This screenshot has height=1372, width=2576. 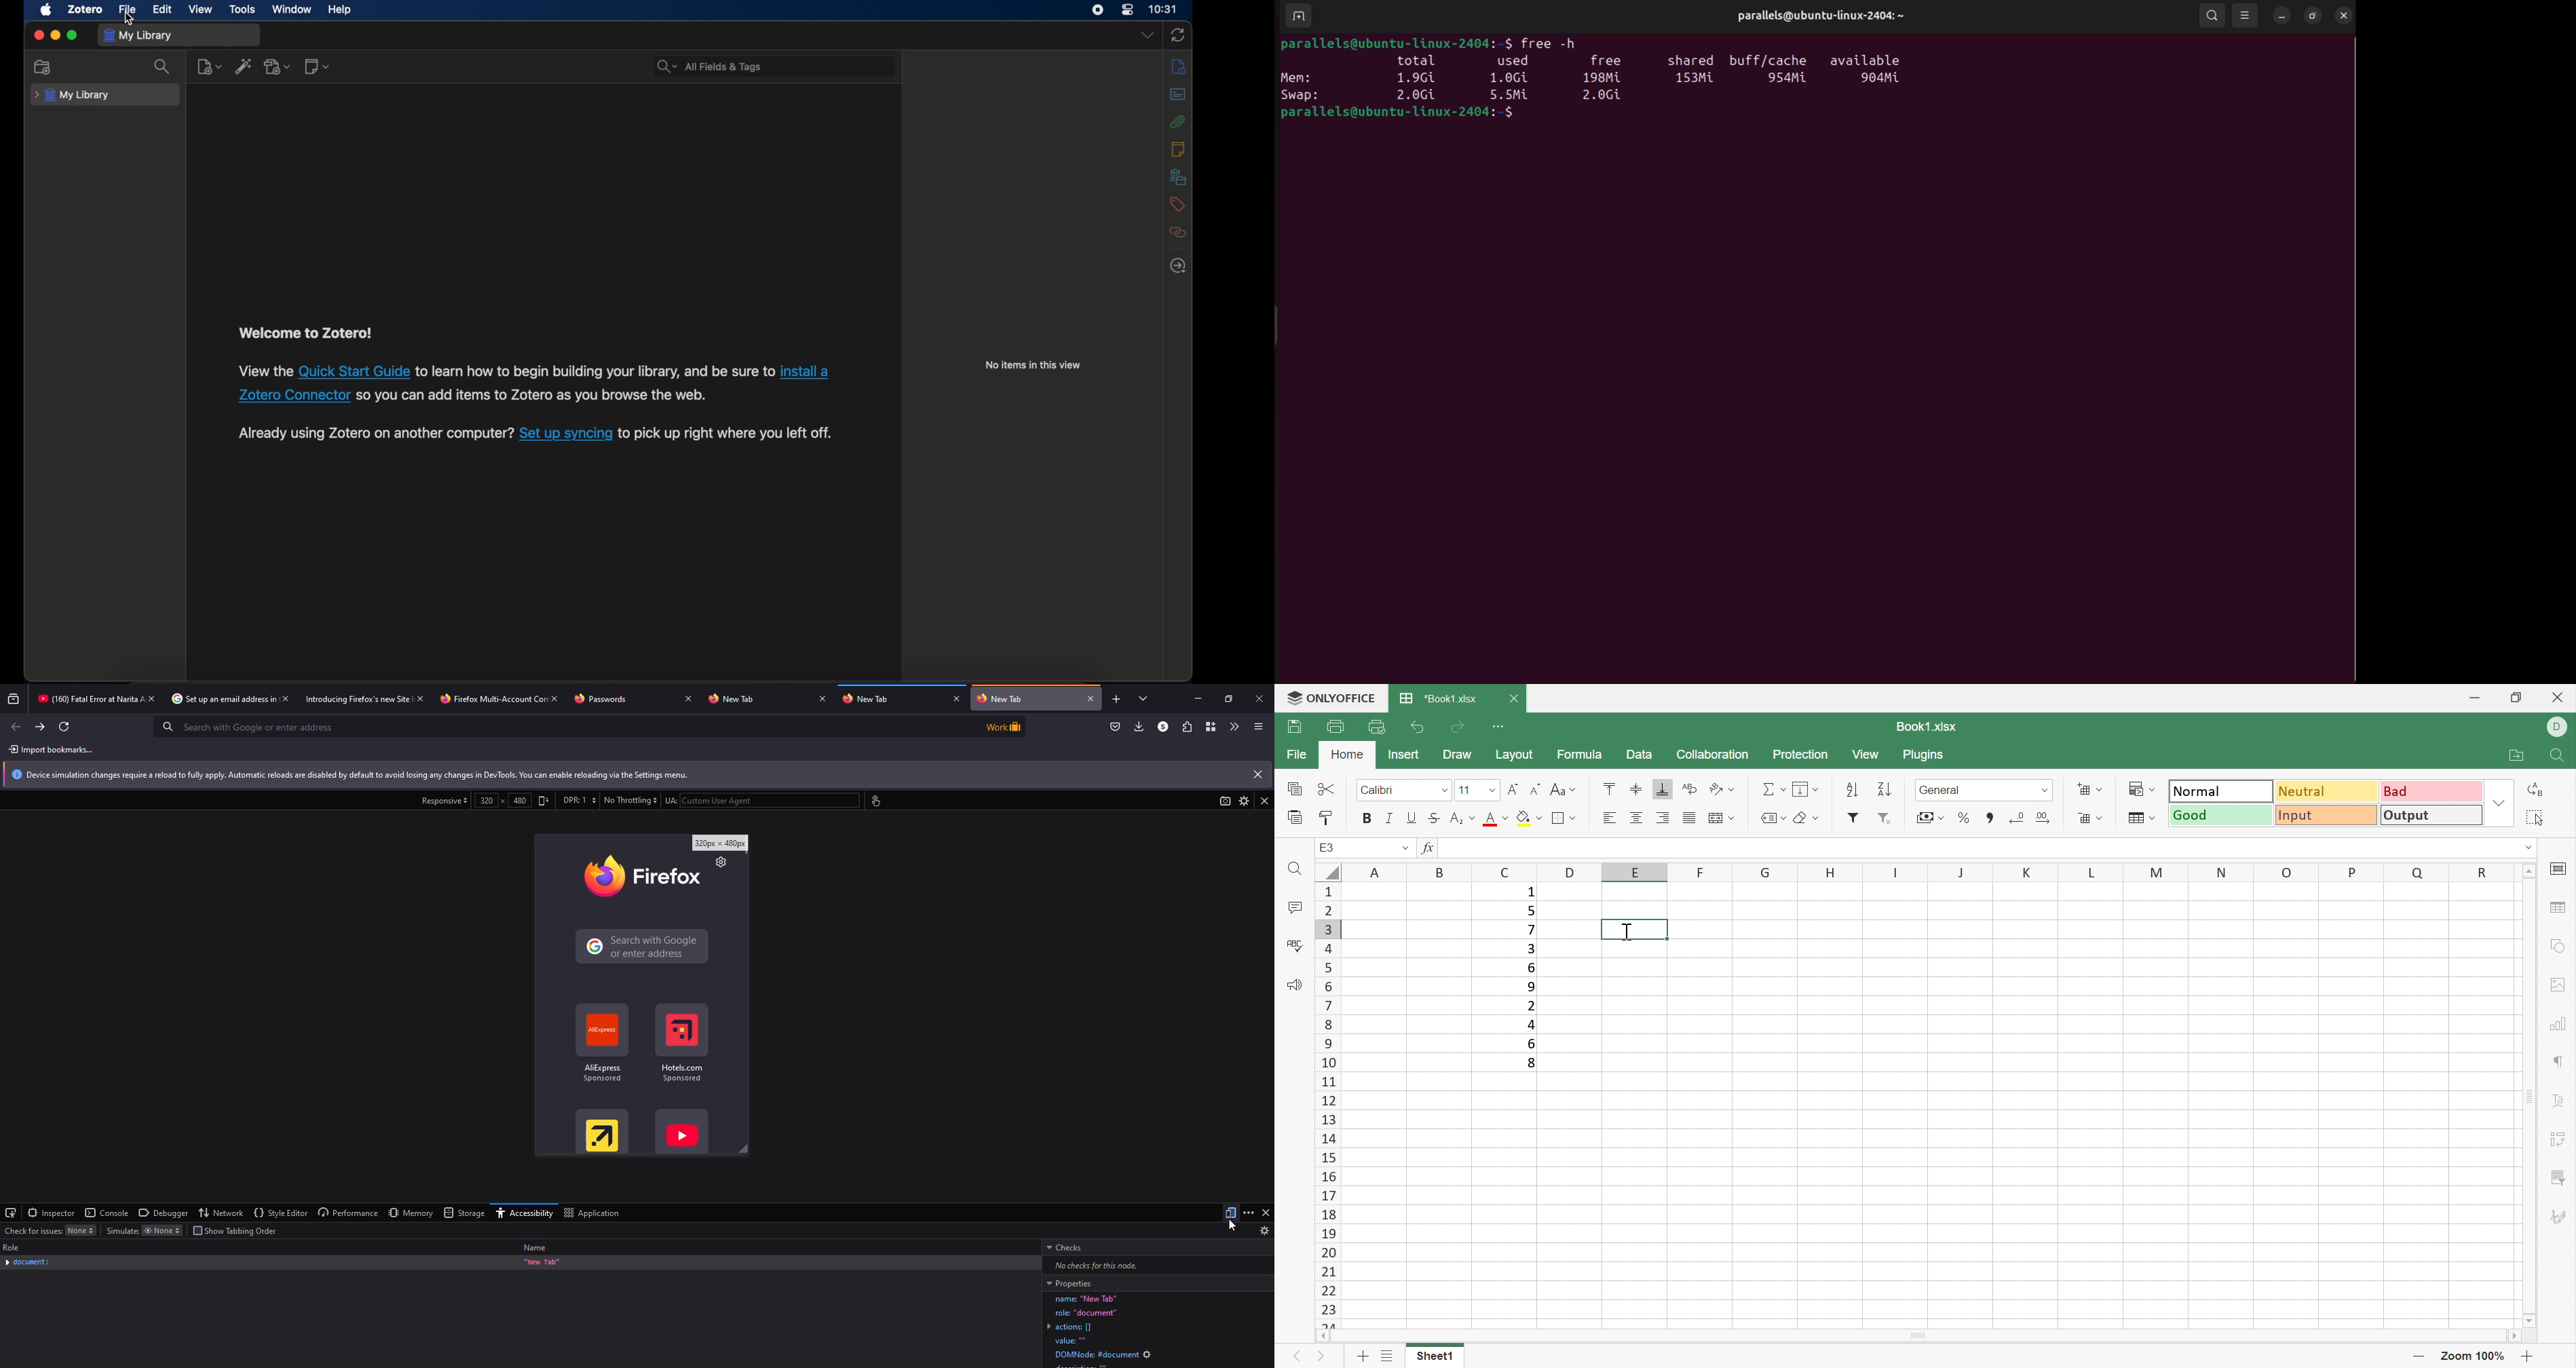 What do you see at coordinates (201, 9) in the screenshot?
I see `view` at bounding box center [201, 9].